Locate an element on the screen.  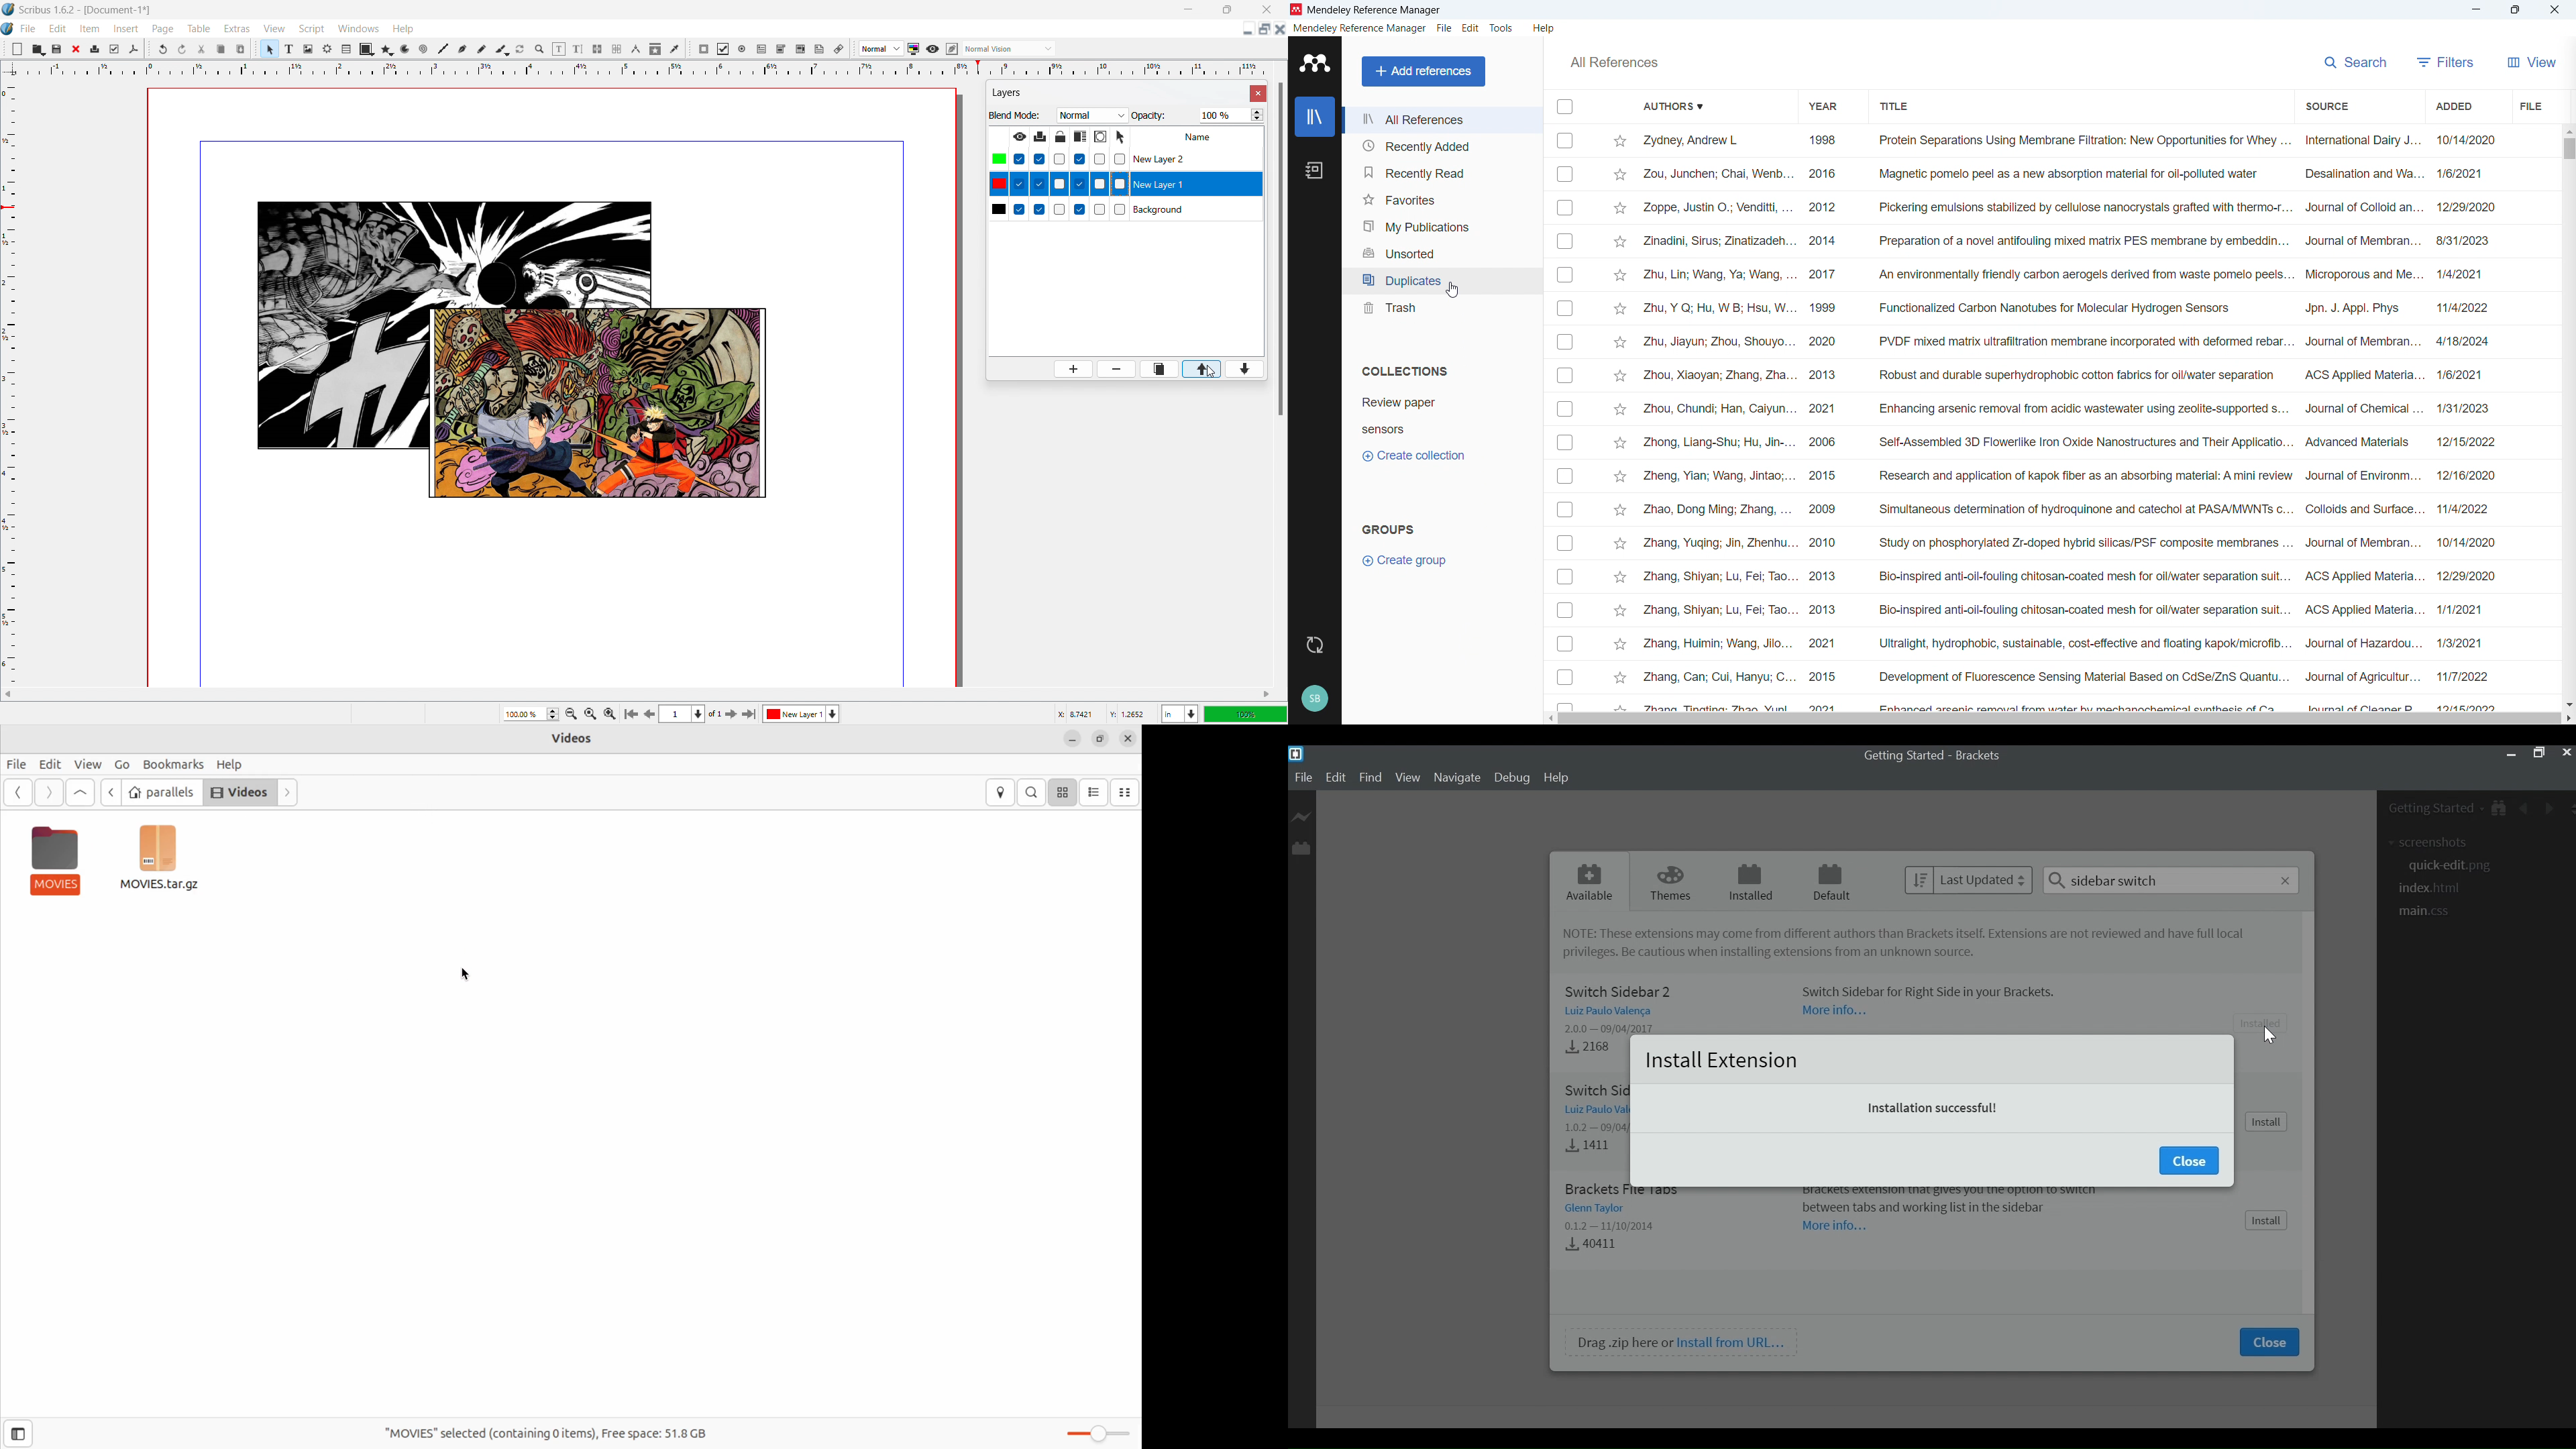
layer 2 is located at coordinates (1195, 159).